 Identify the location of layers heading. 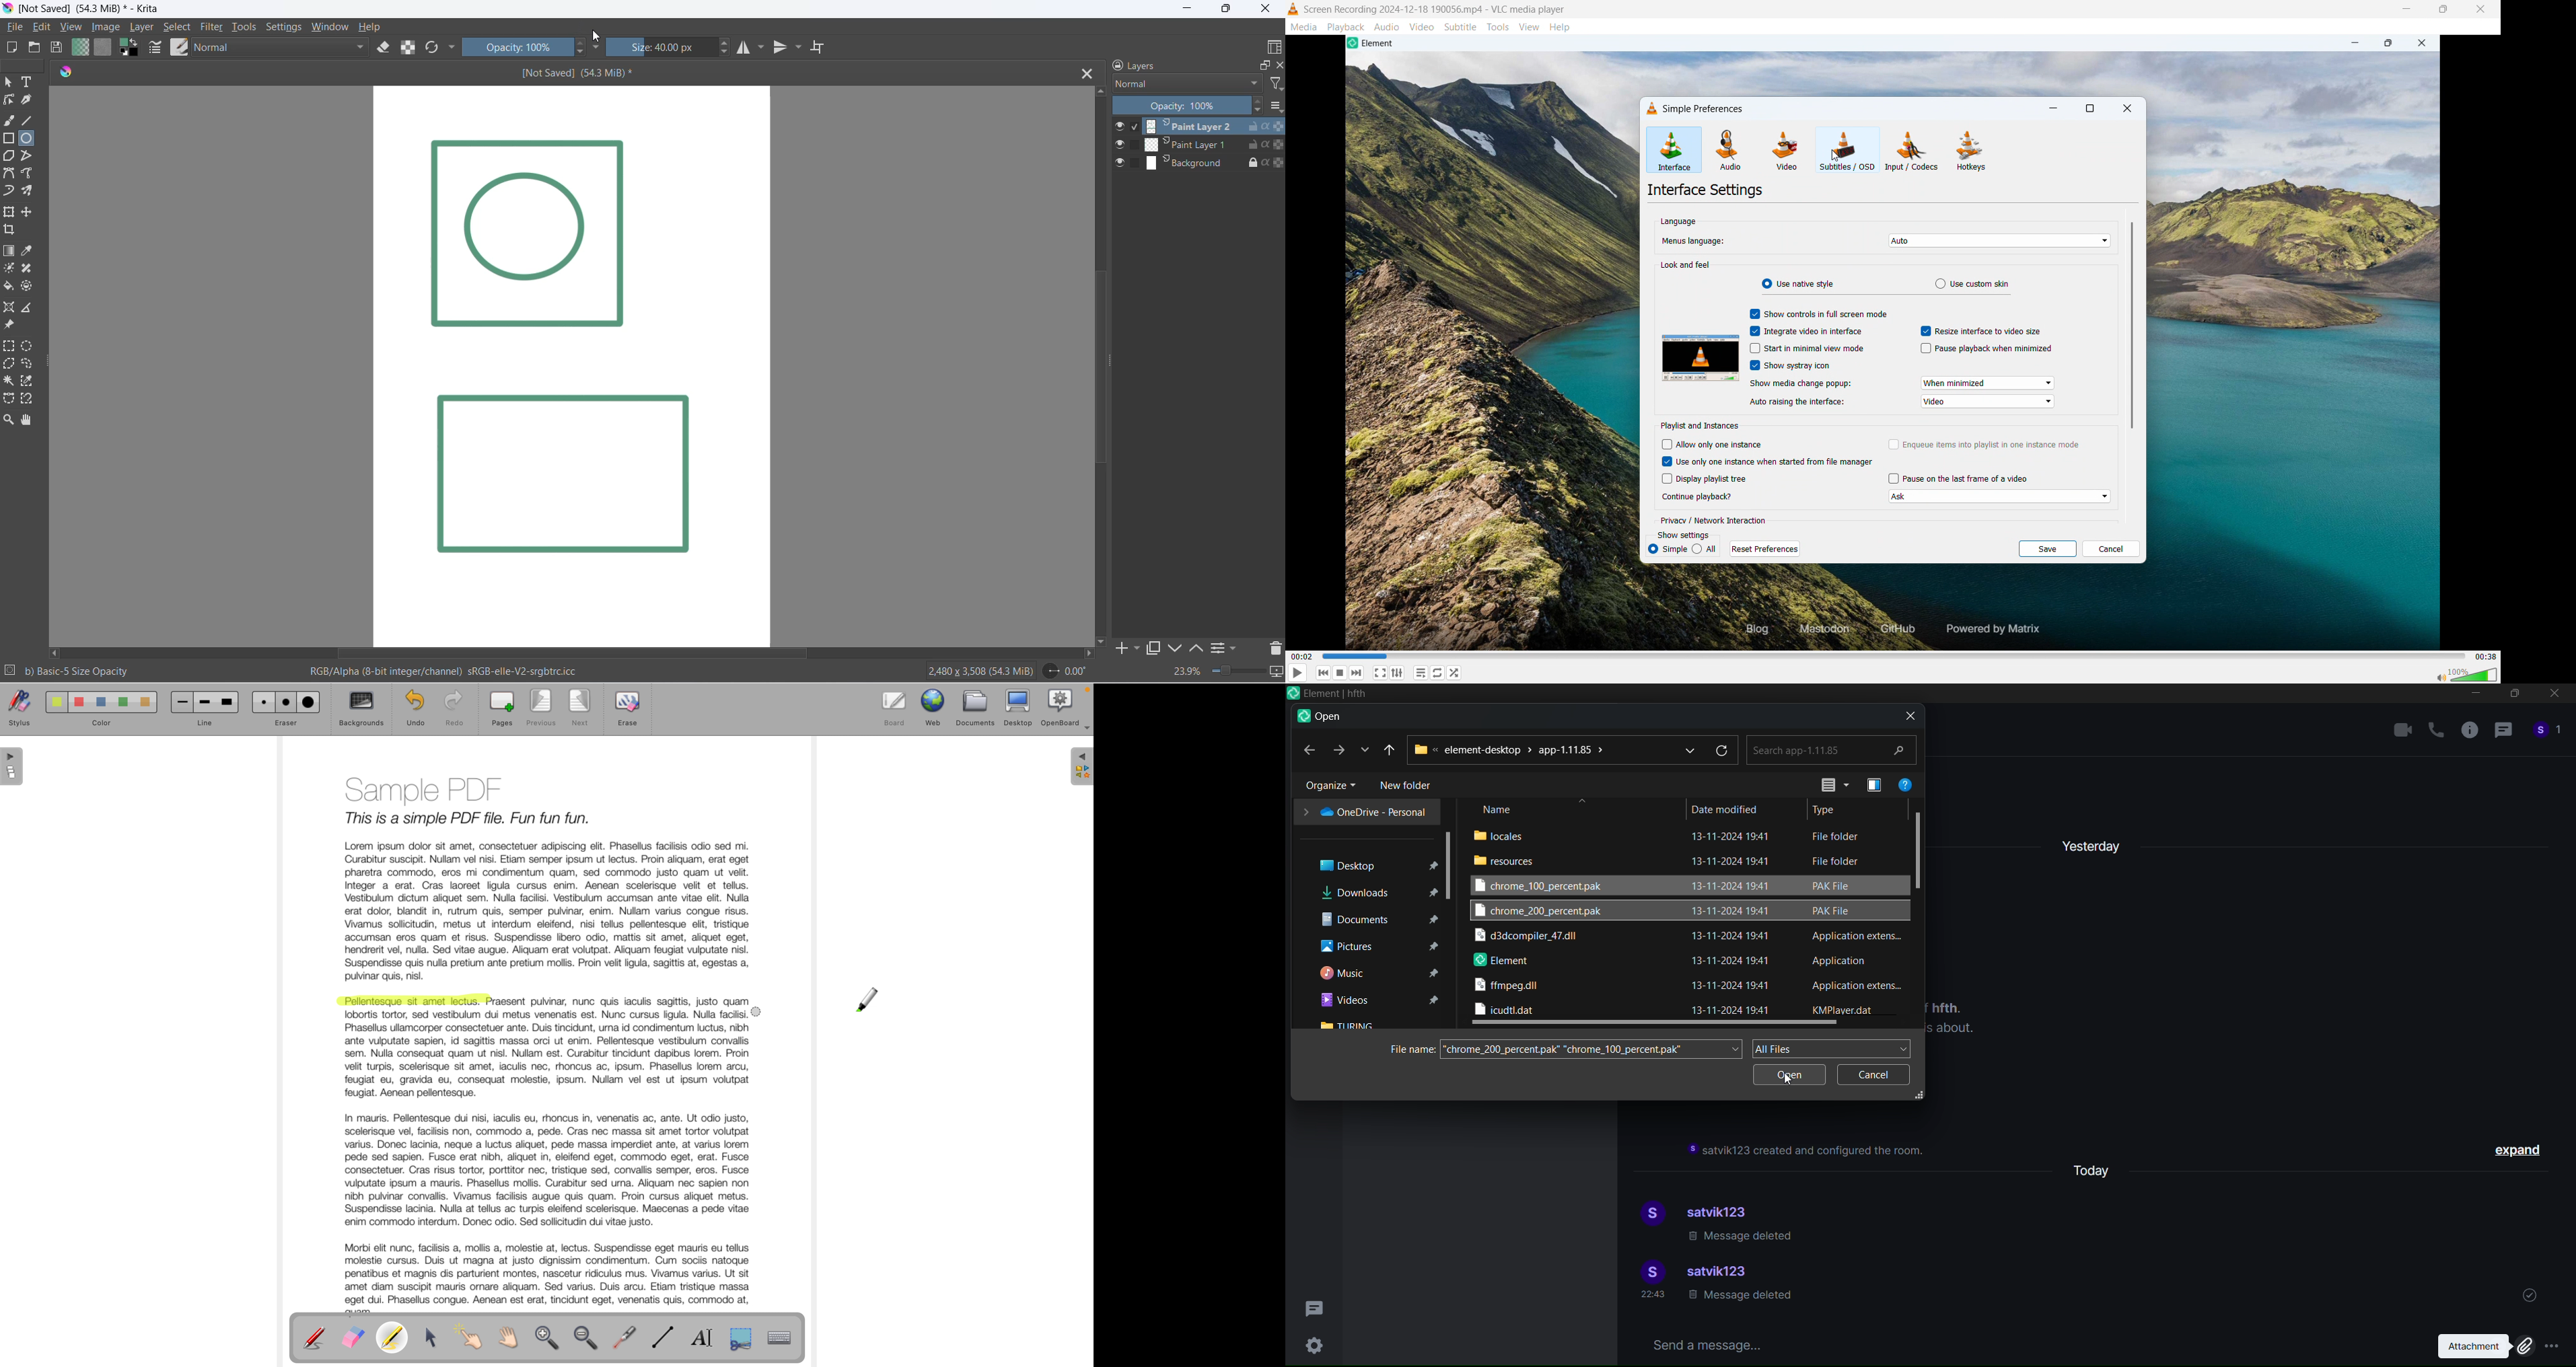
(1173, 64).